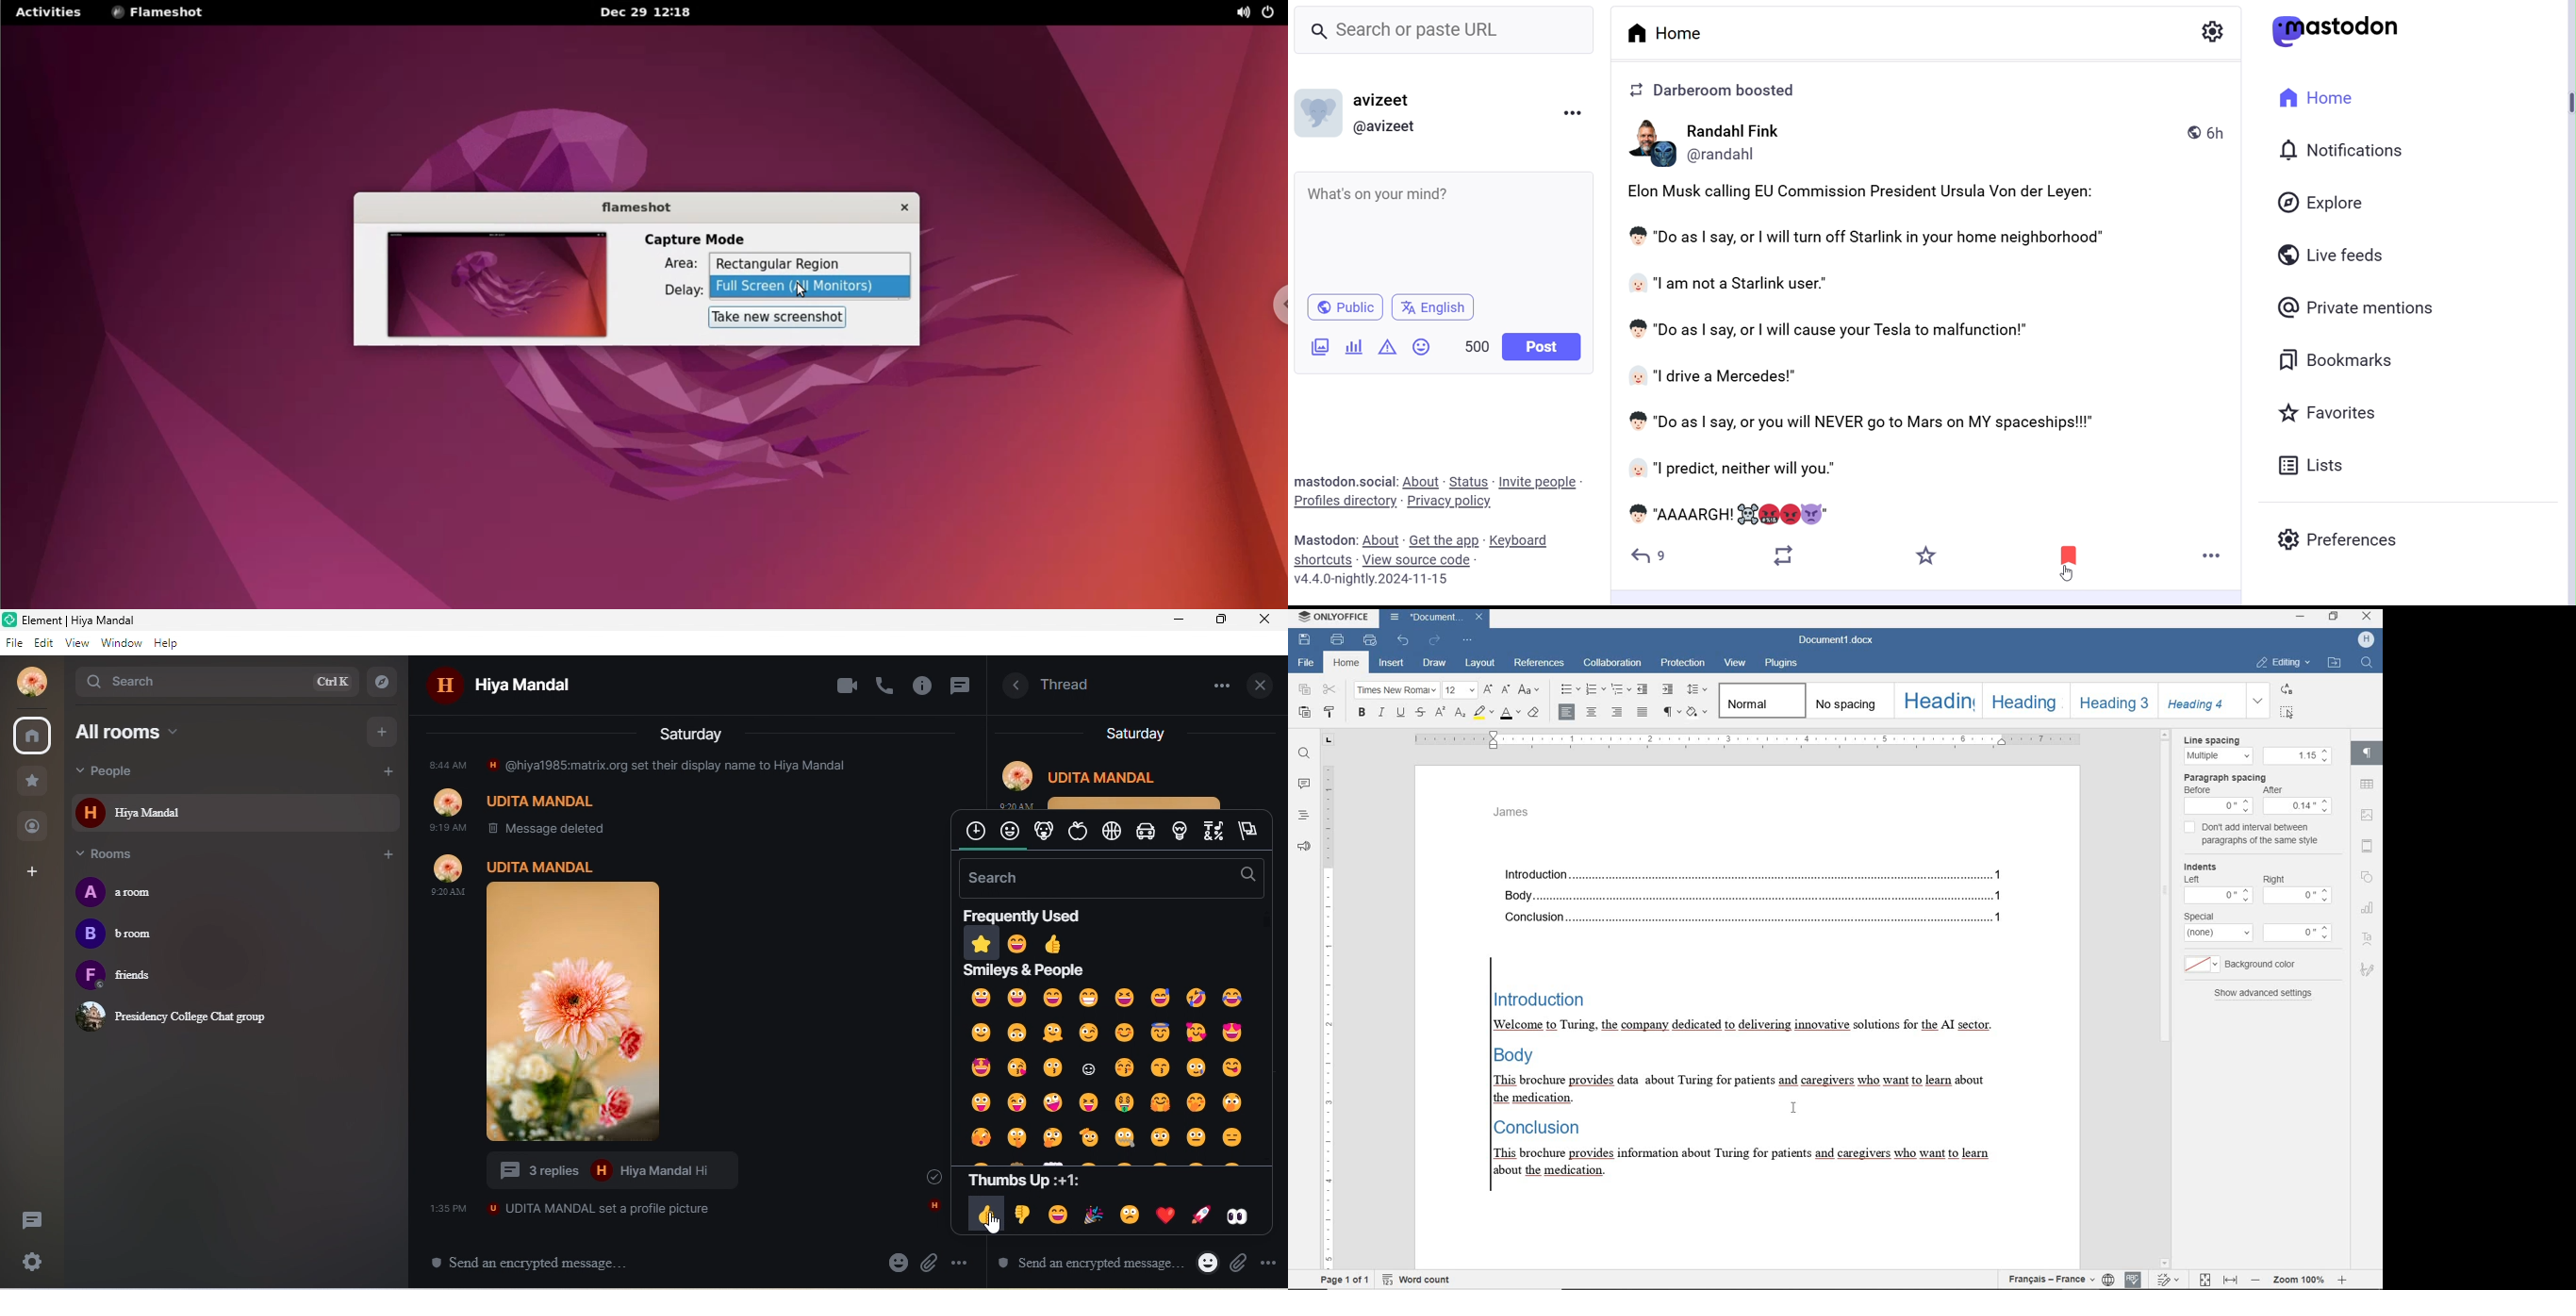 The width and height of the screenshot is (2576, 1316). What do you see at coordinates (1383, 542) in the screenshot?
I see `About` at bounding box center [1383, 542].